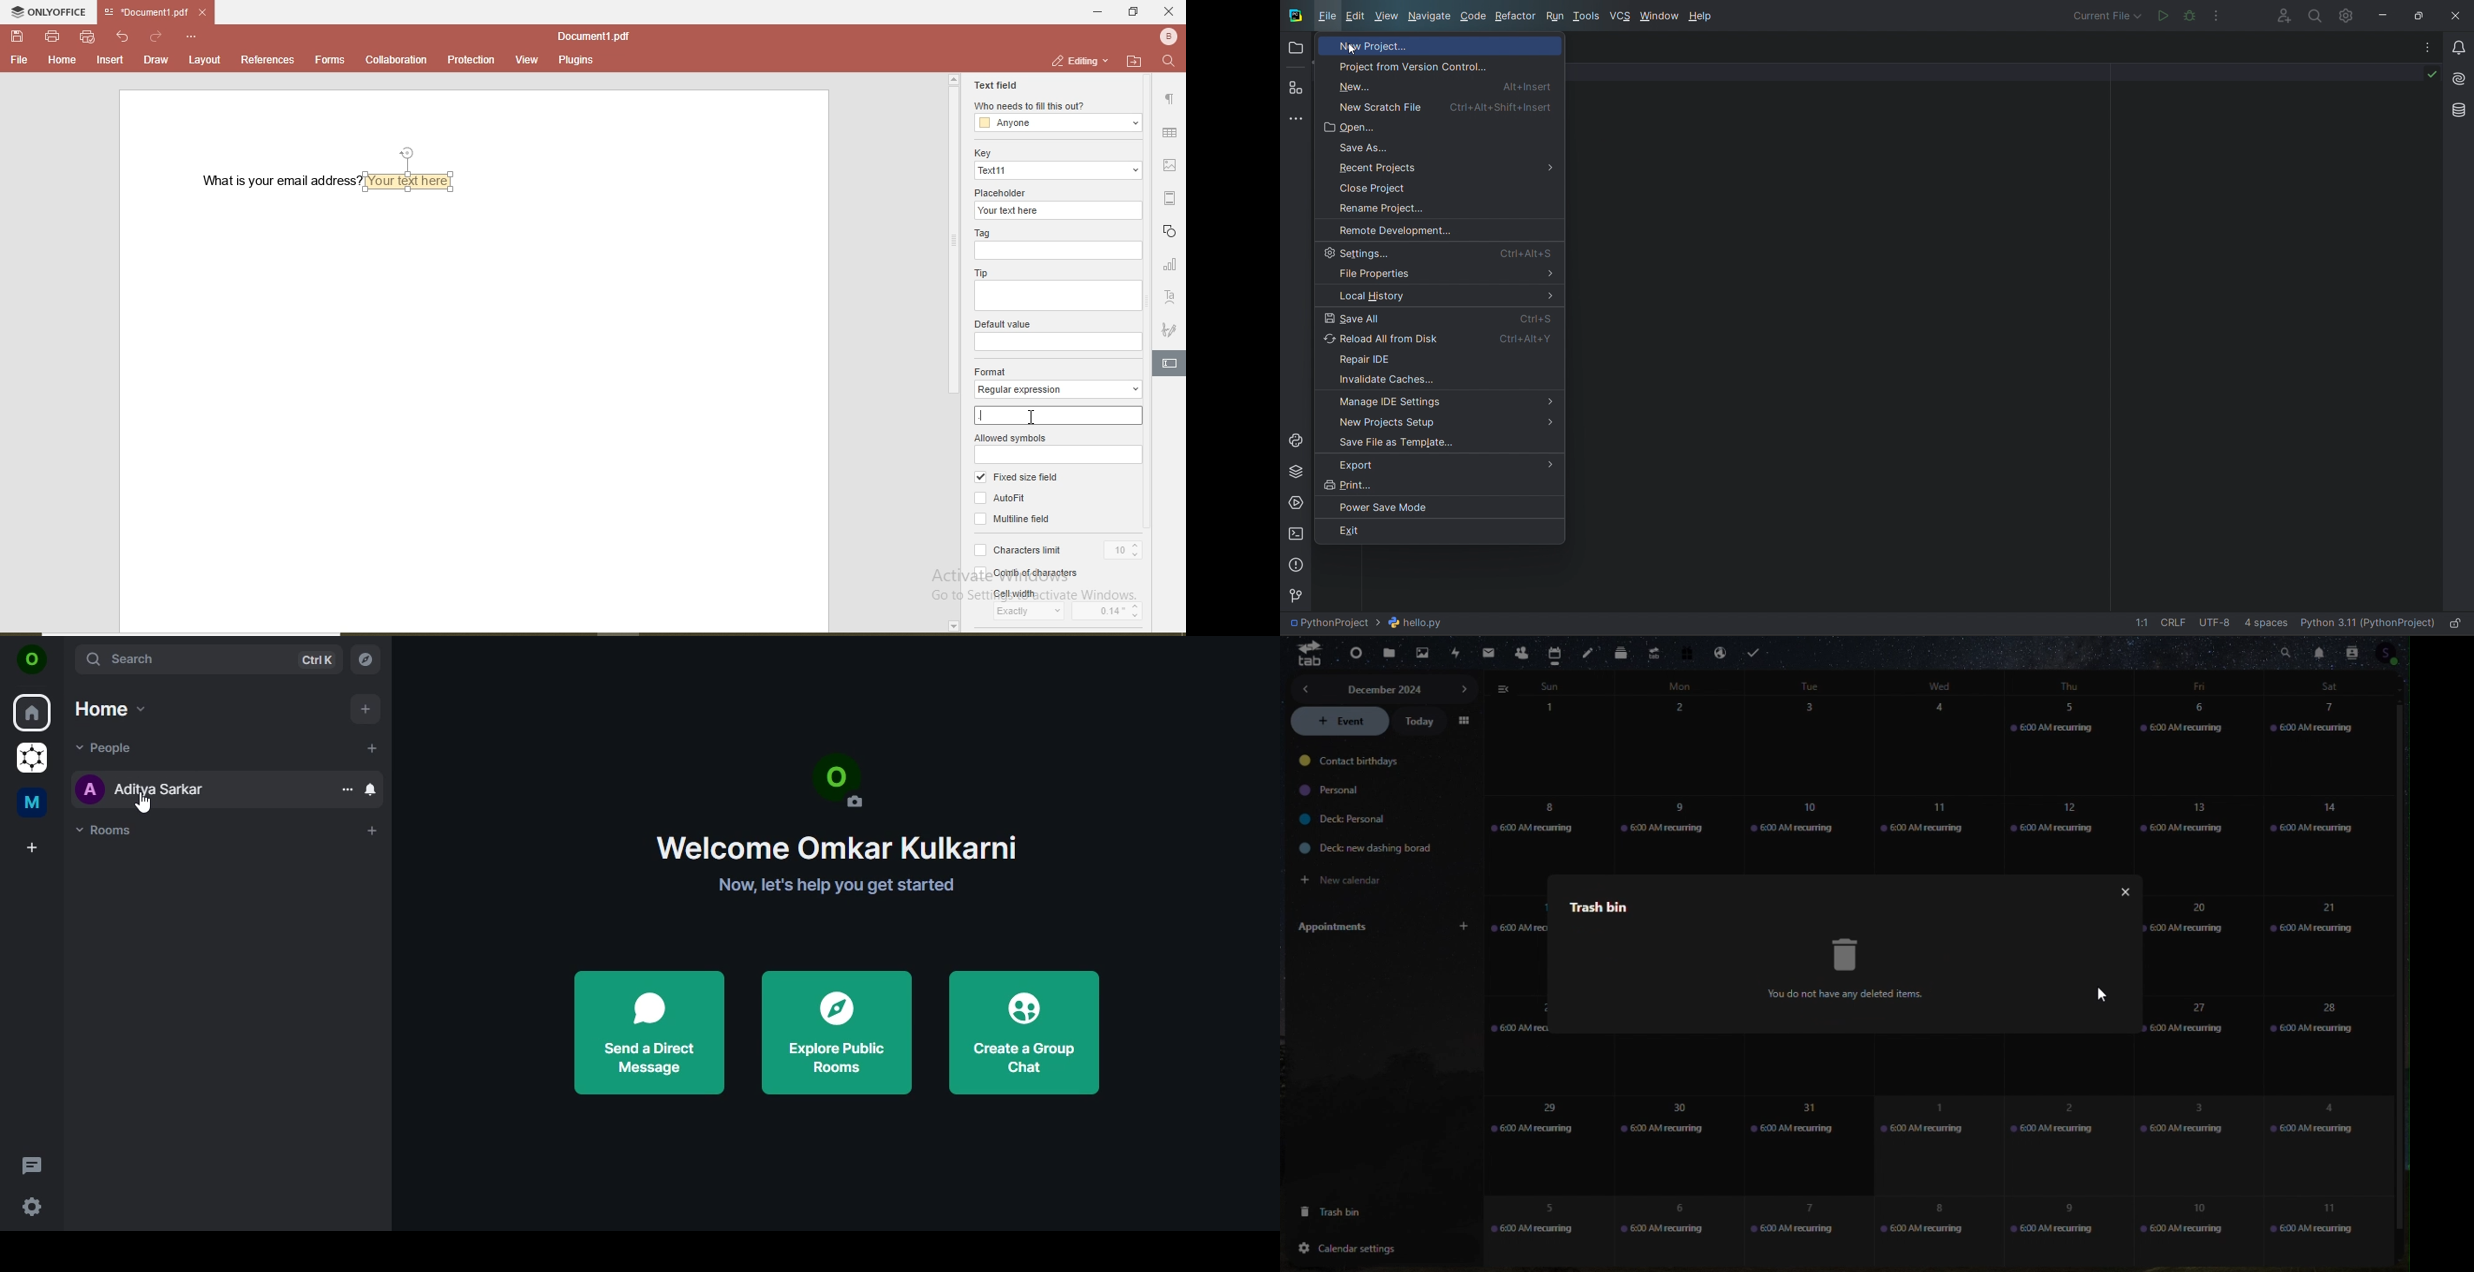 The width and height of the screenshot is (2492, 1288). What do you see at coordinates (1353, 762) in the screenshot?
I see `contact birthdays` at bounding box center [1353, 762].